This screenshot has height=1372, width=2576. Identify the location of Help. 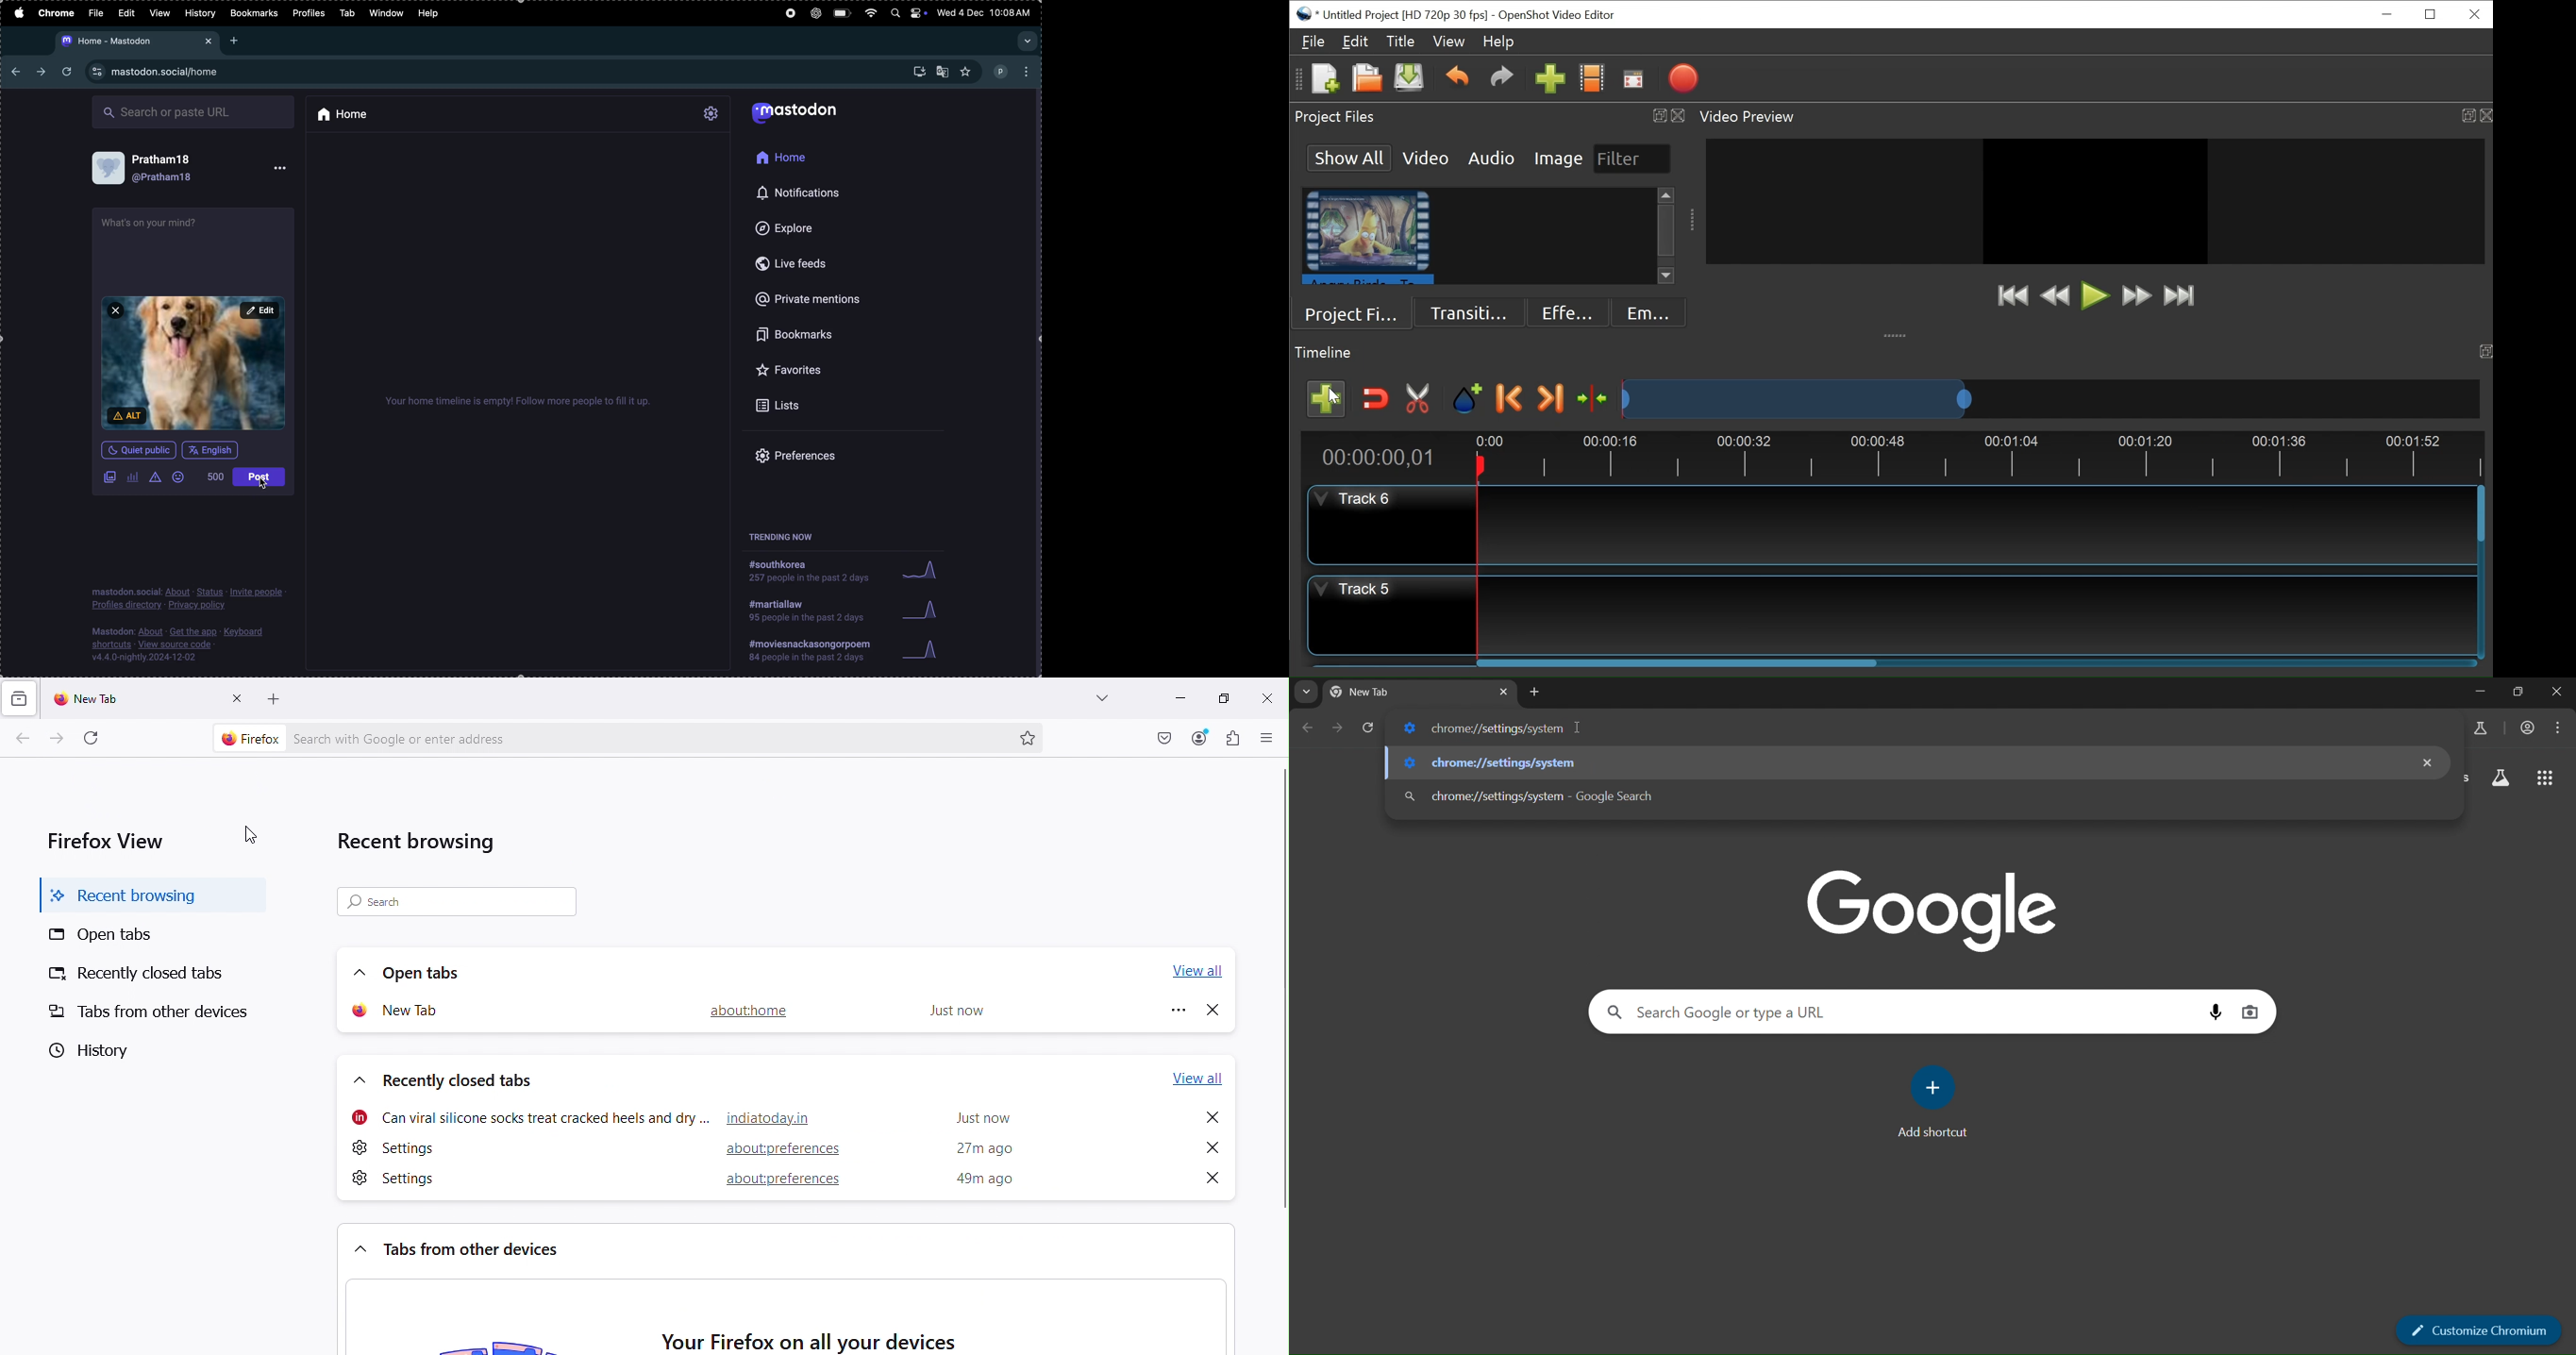
(1498, 42).